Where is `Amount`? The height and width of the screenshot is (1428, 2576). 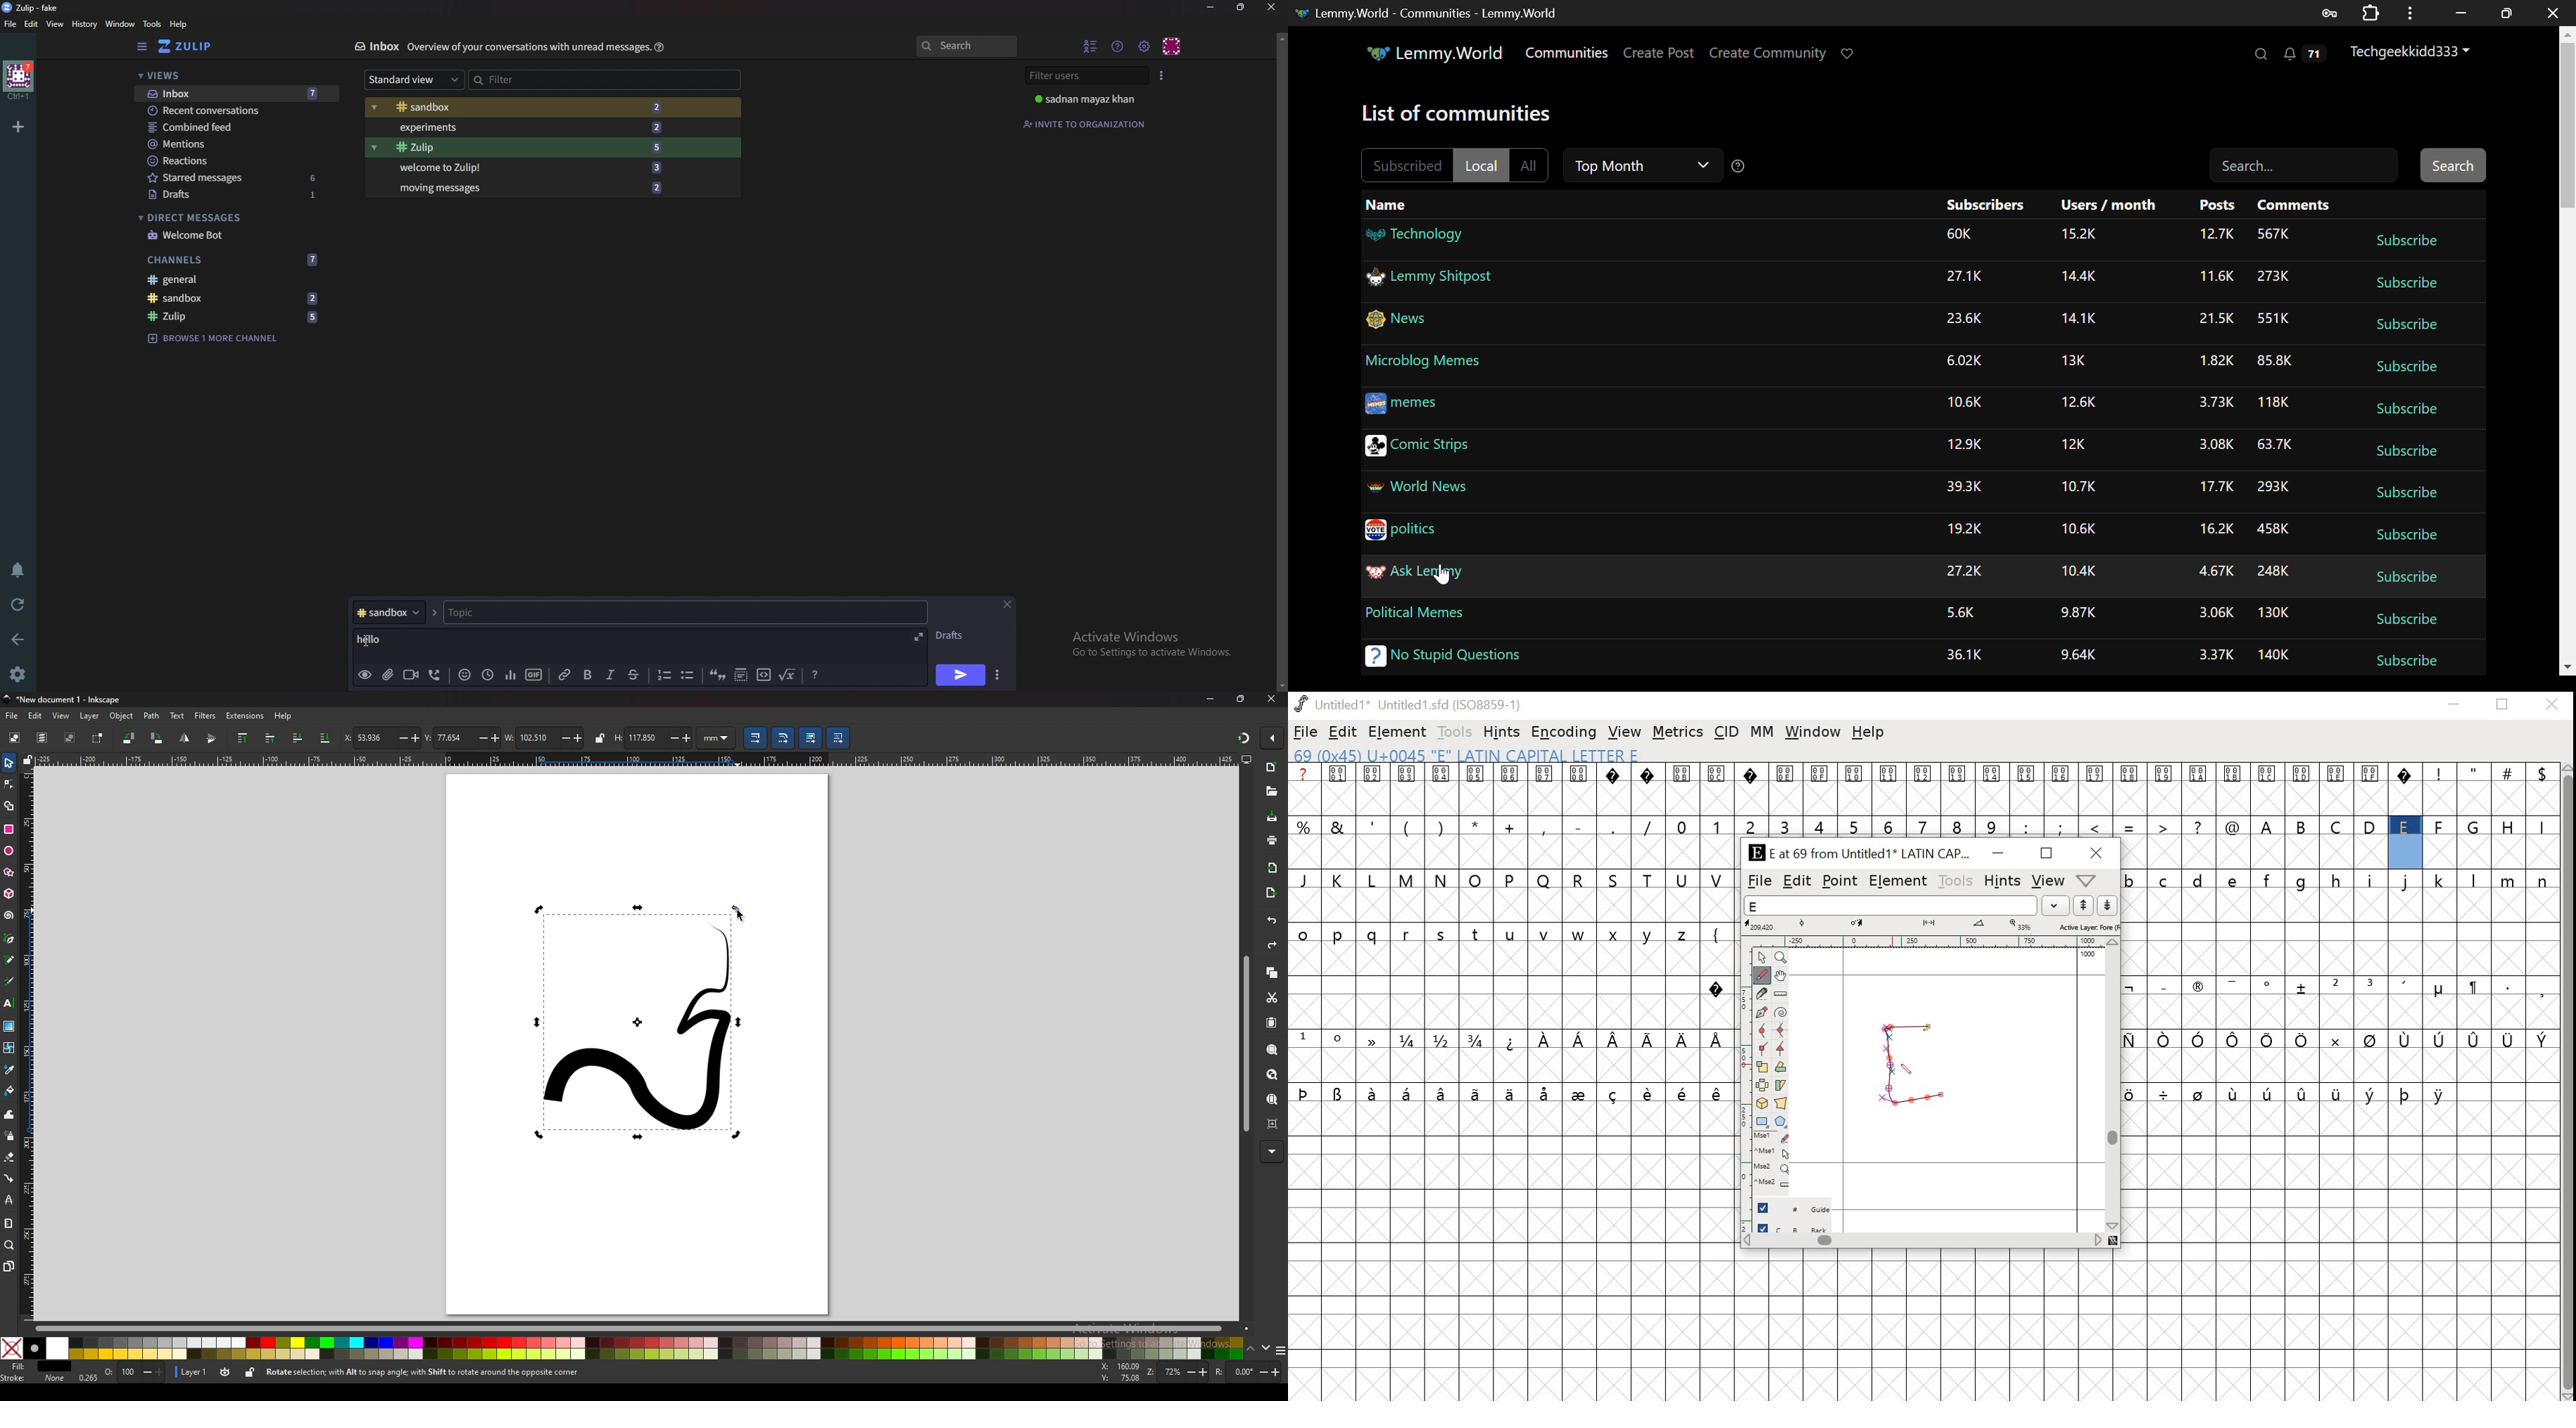
Amount is located at coordinates (2215, 320).